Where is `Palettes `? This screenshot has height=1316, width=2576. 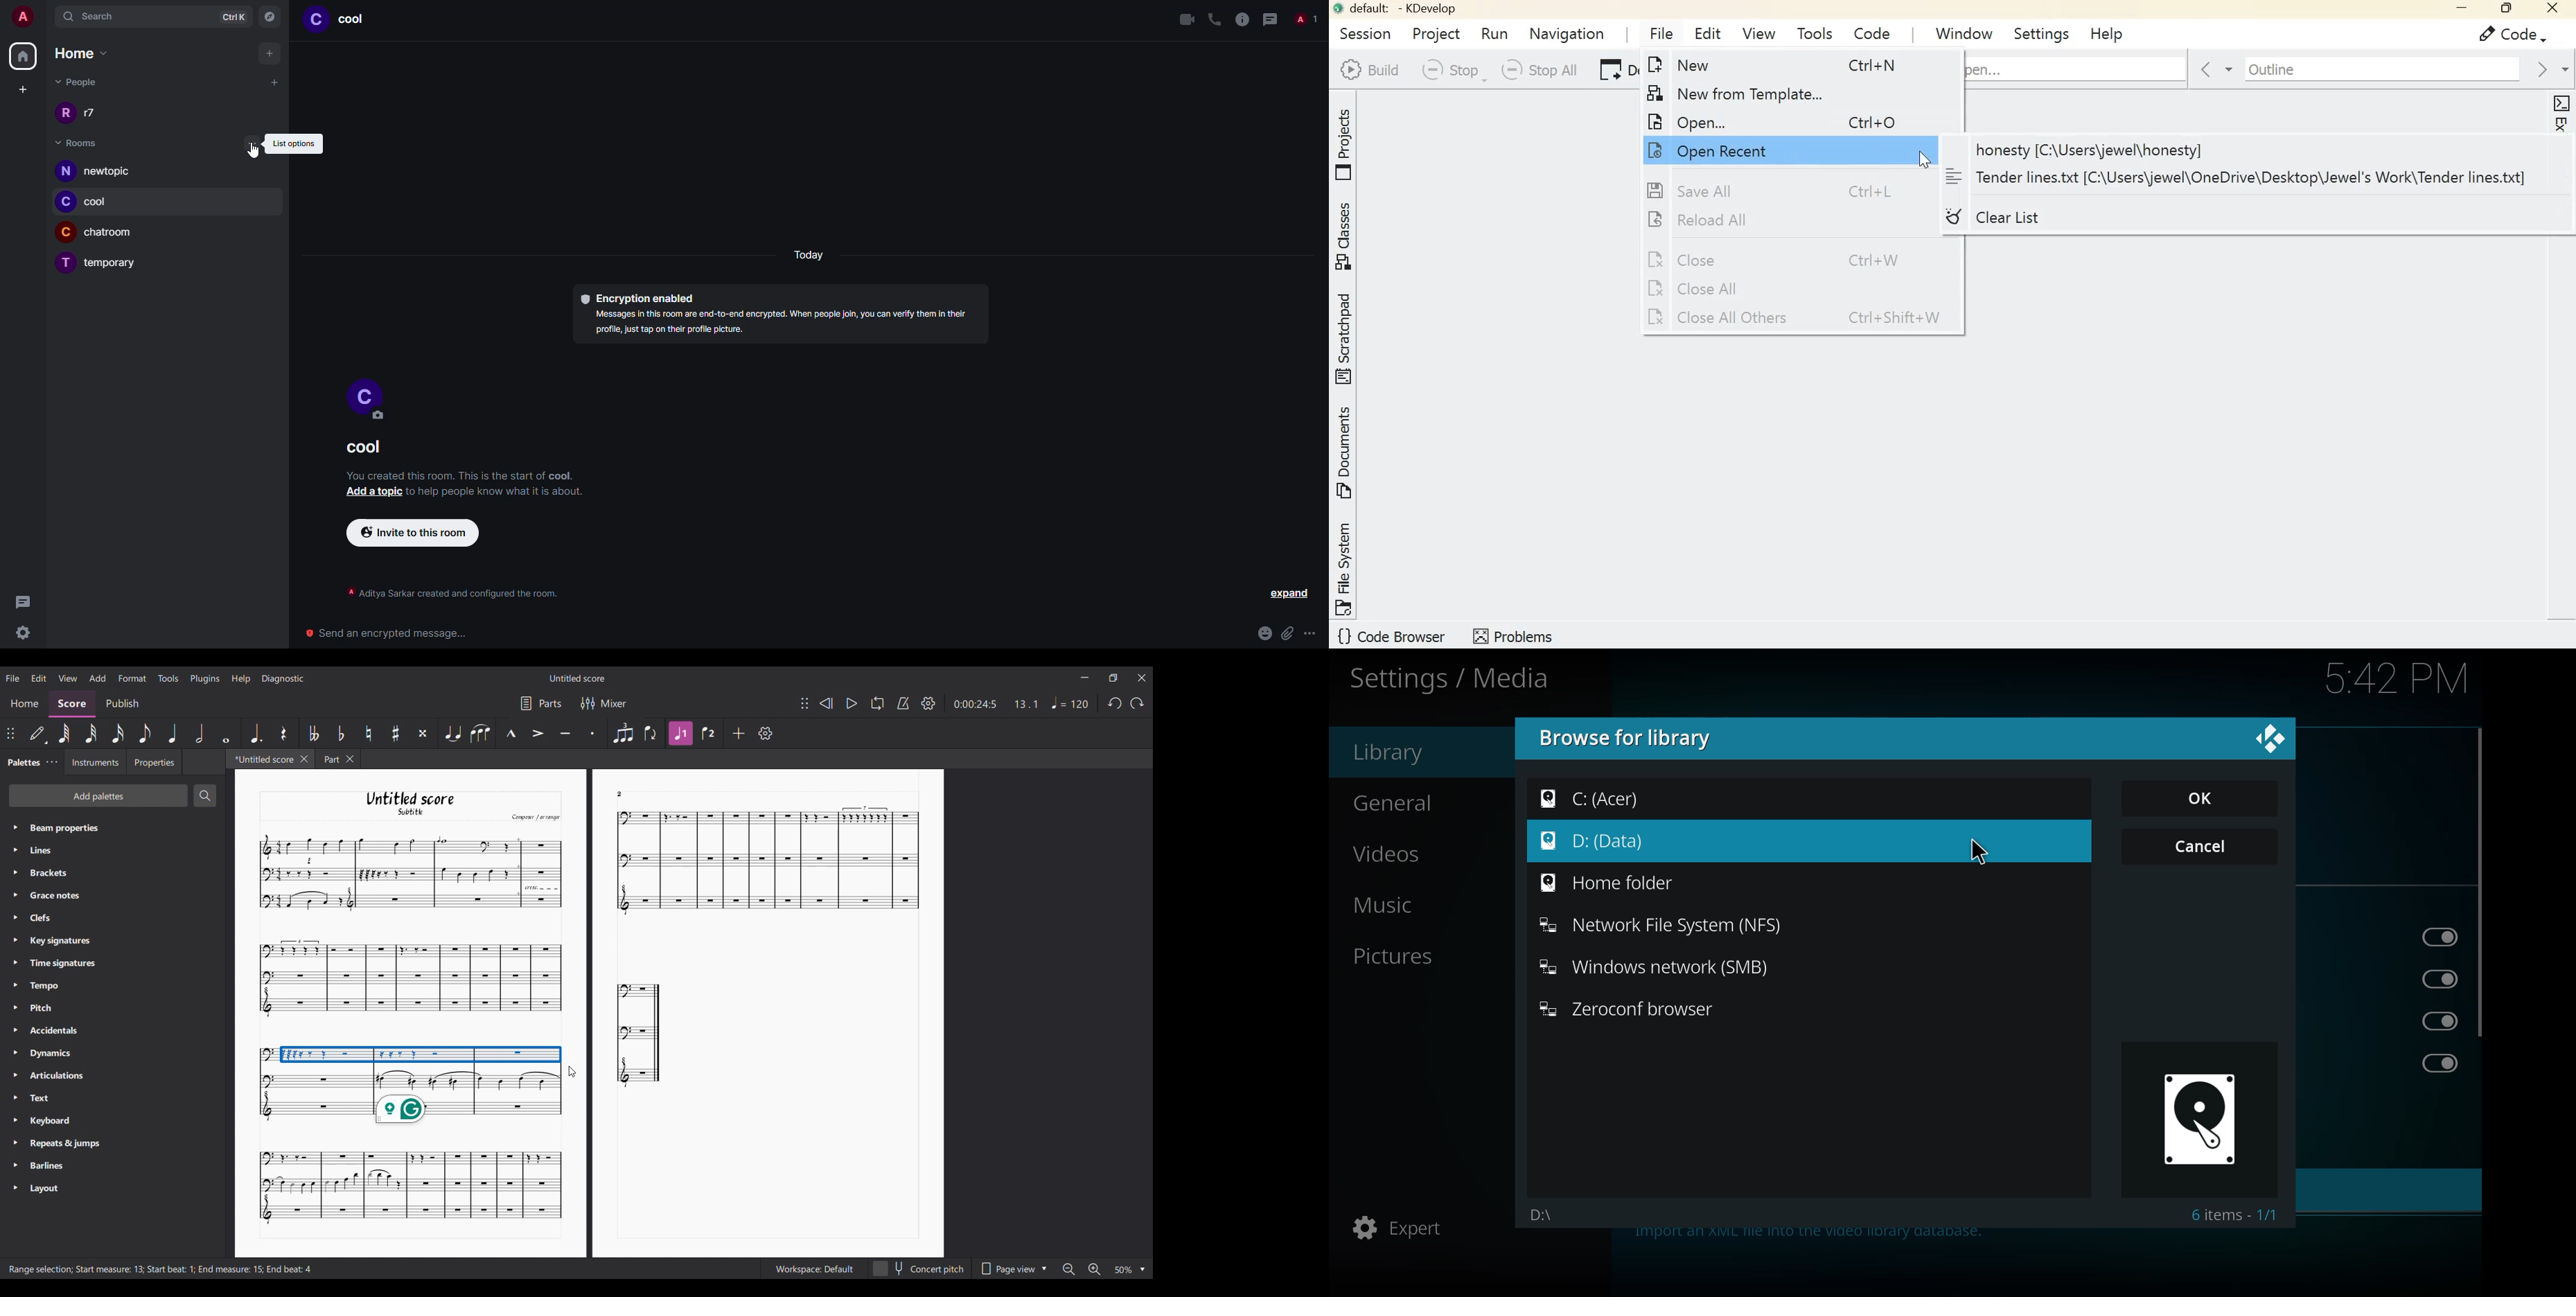 Palettes  is located at coordinates (22, 761).